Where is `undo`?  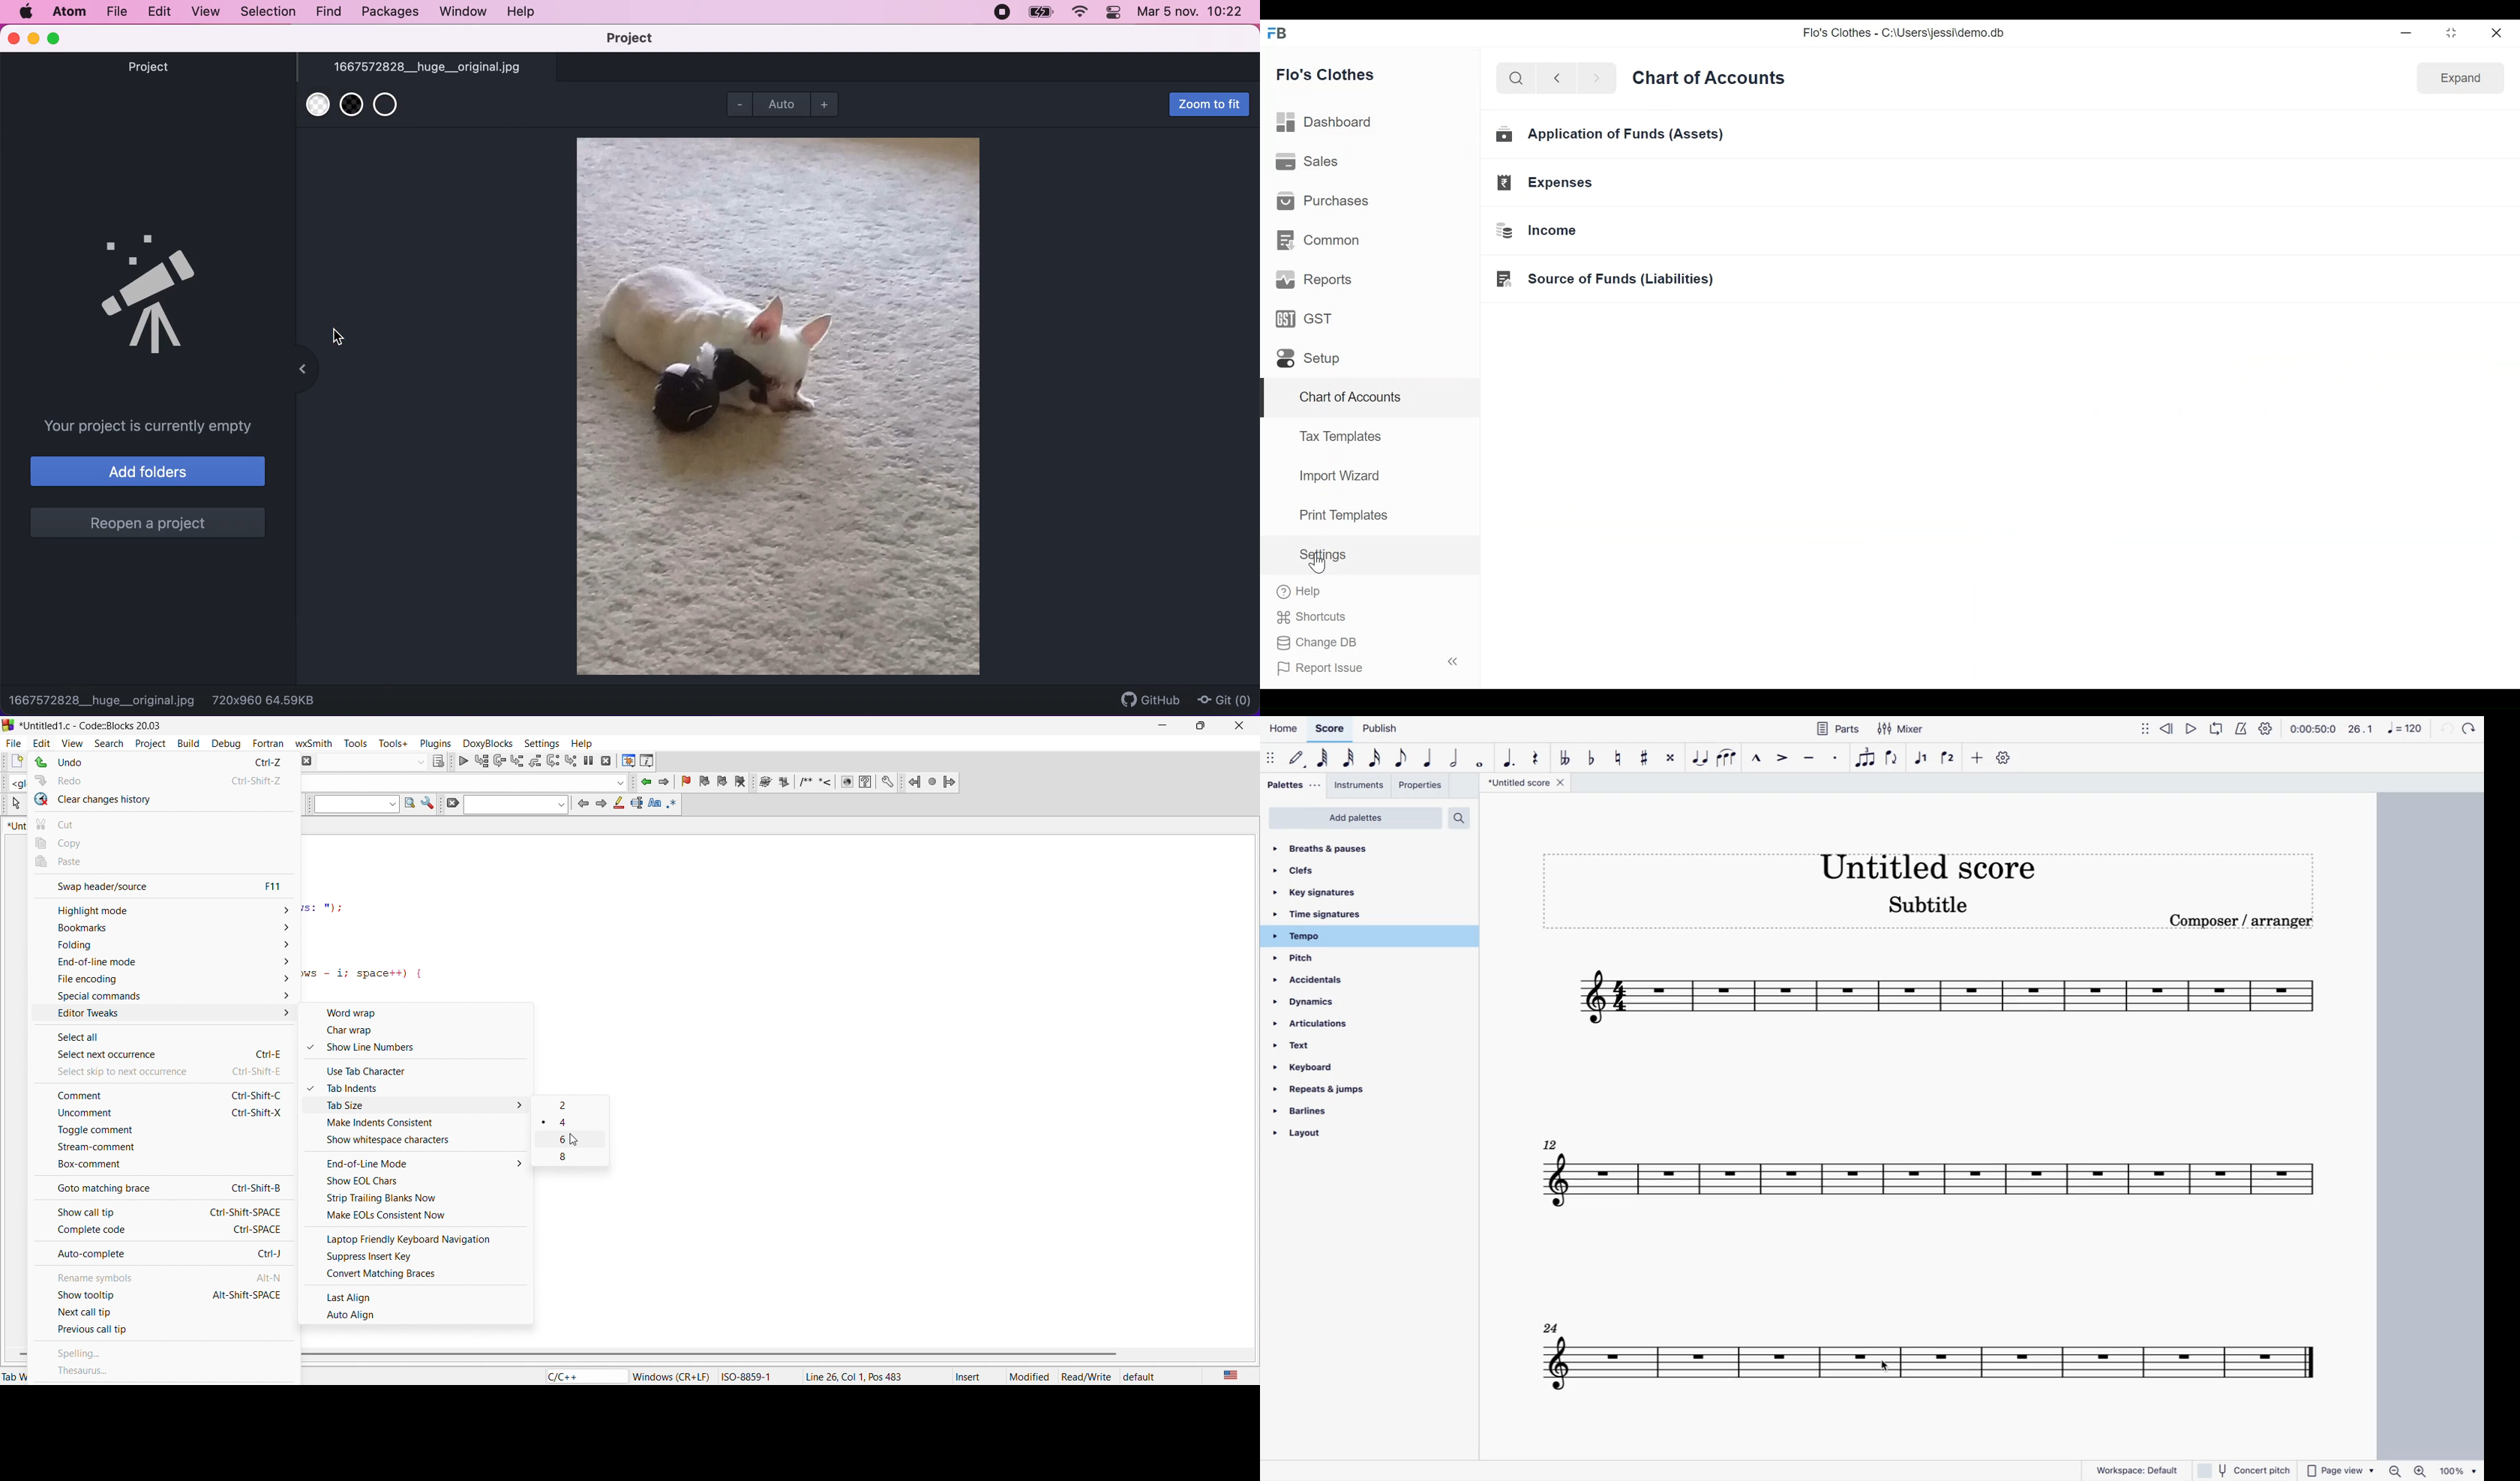 undo is located at coordinates (116, 763).